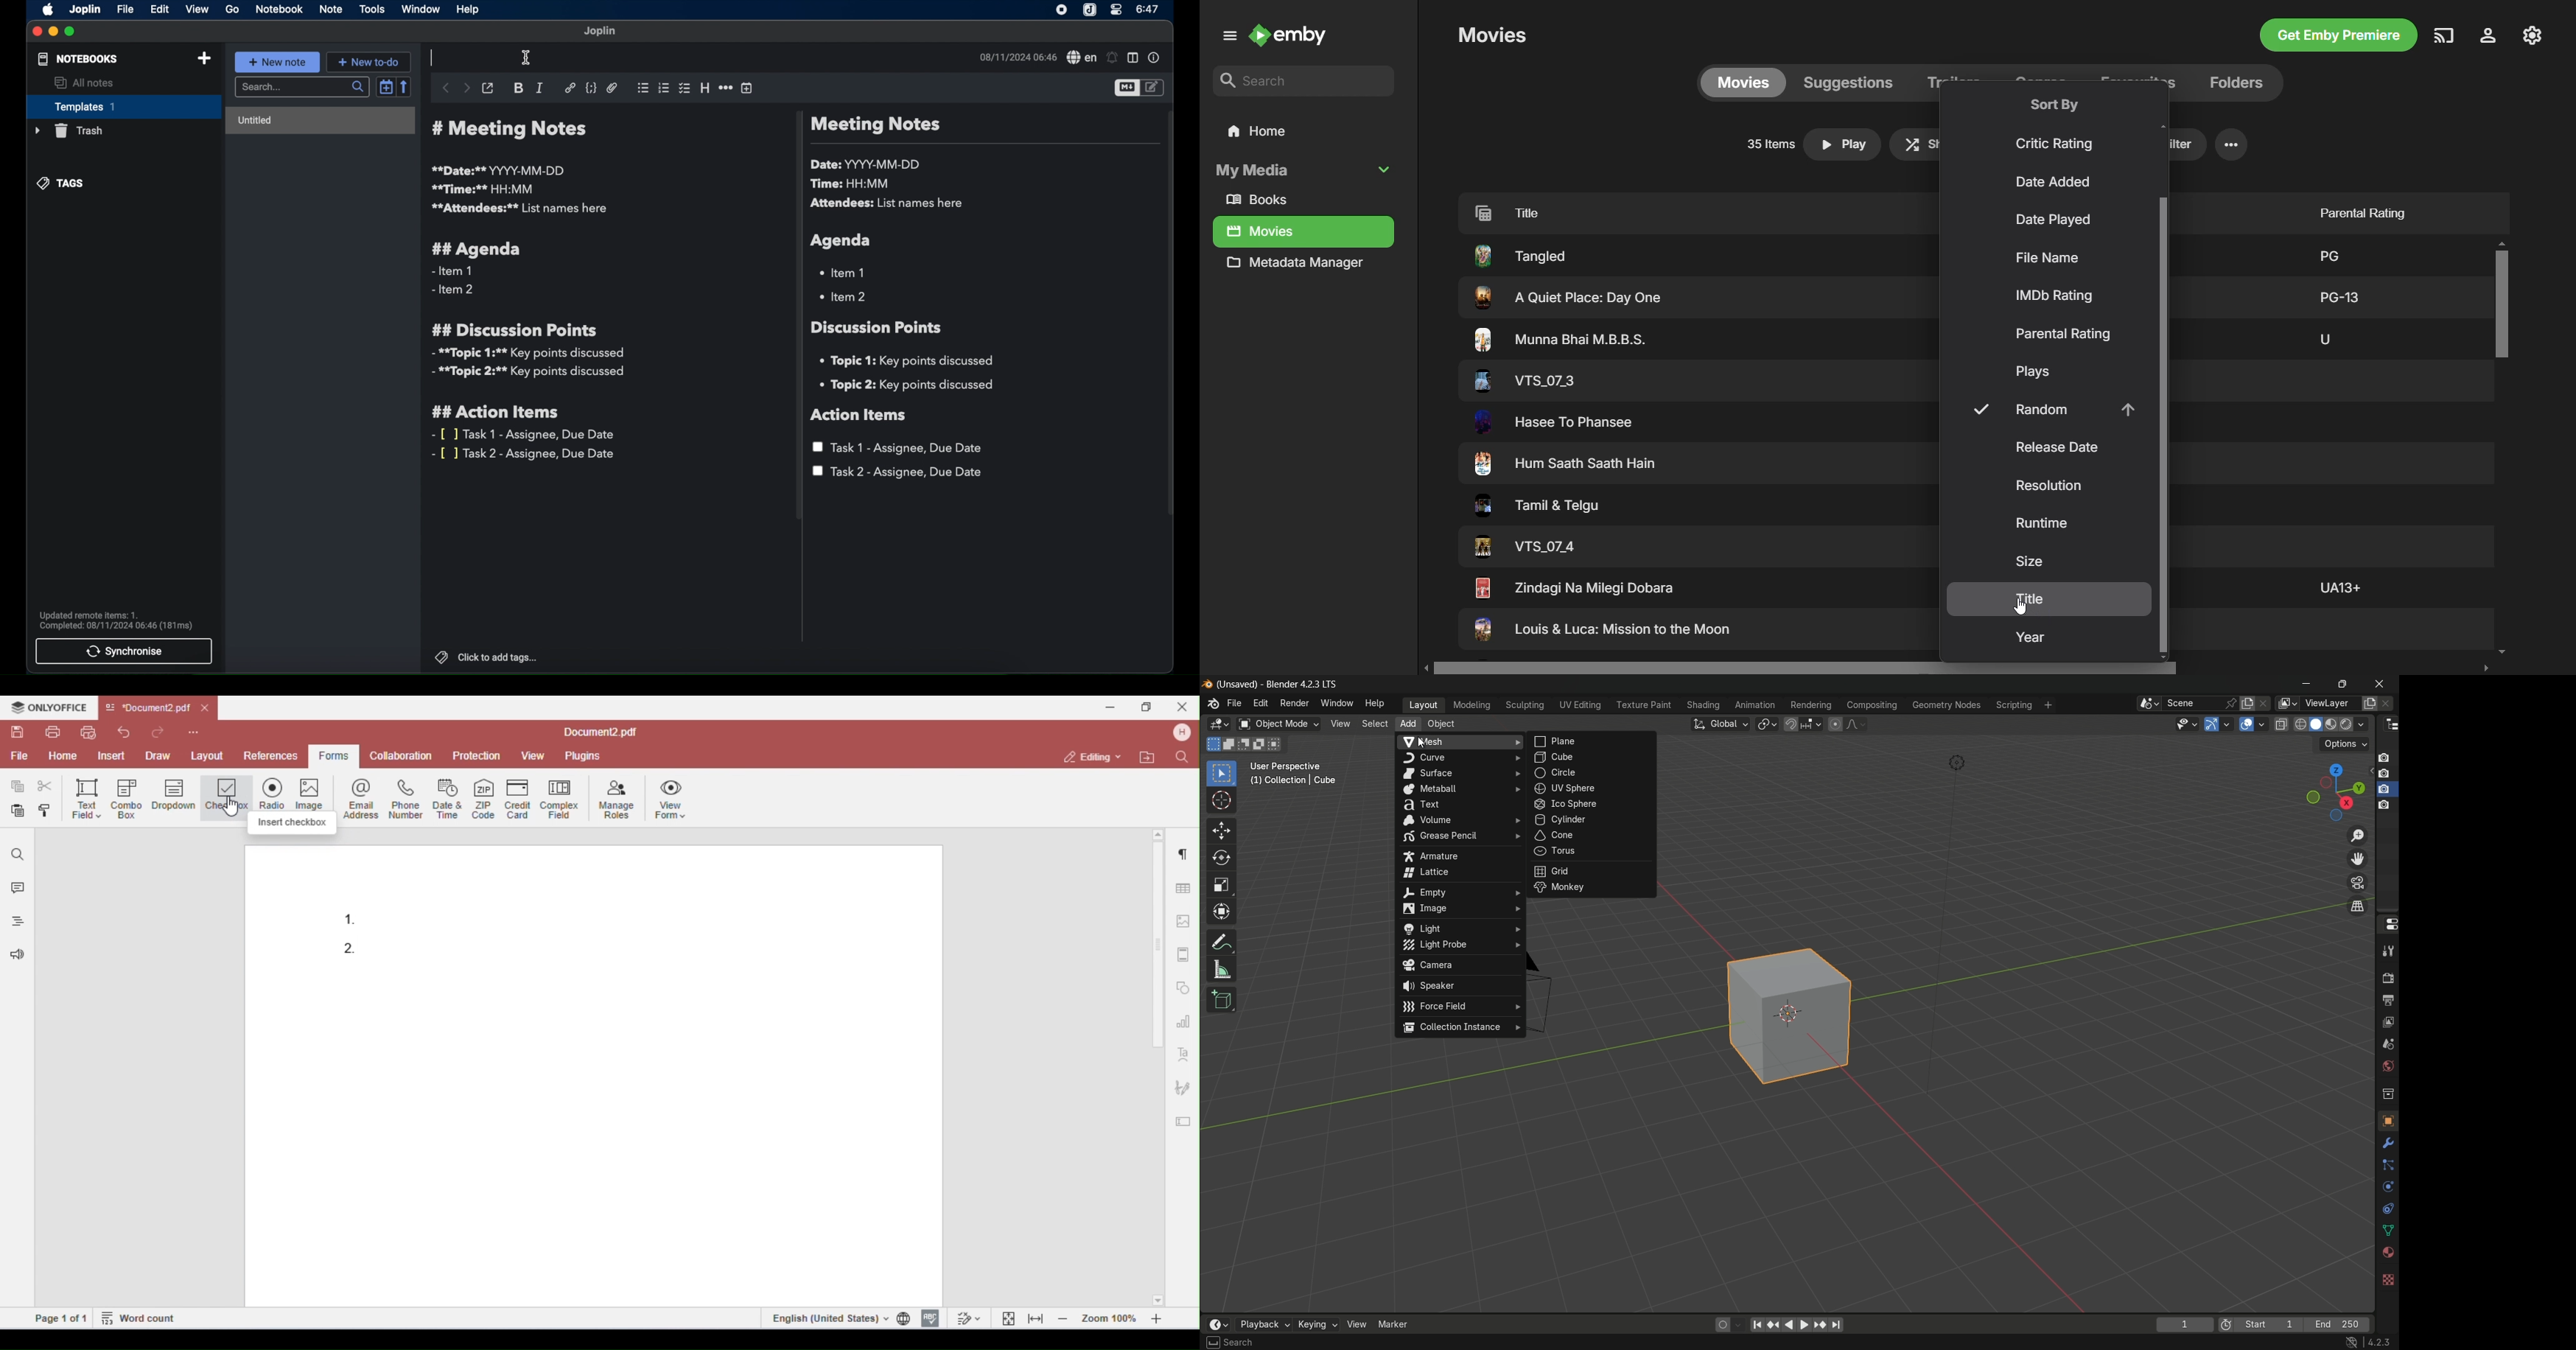 The height and width of the screenshot is (1372, 2576). Describe the element at coordinates (1112, 57) in the screenshot. I see `set alarm` at that location.